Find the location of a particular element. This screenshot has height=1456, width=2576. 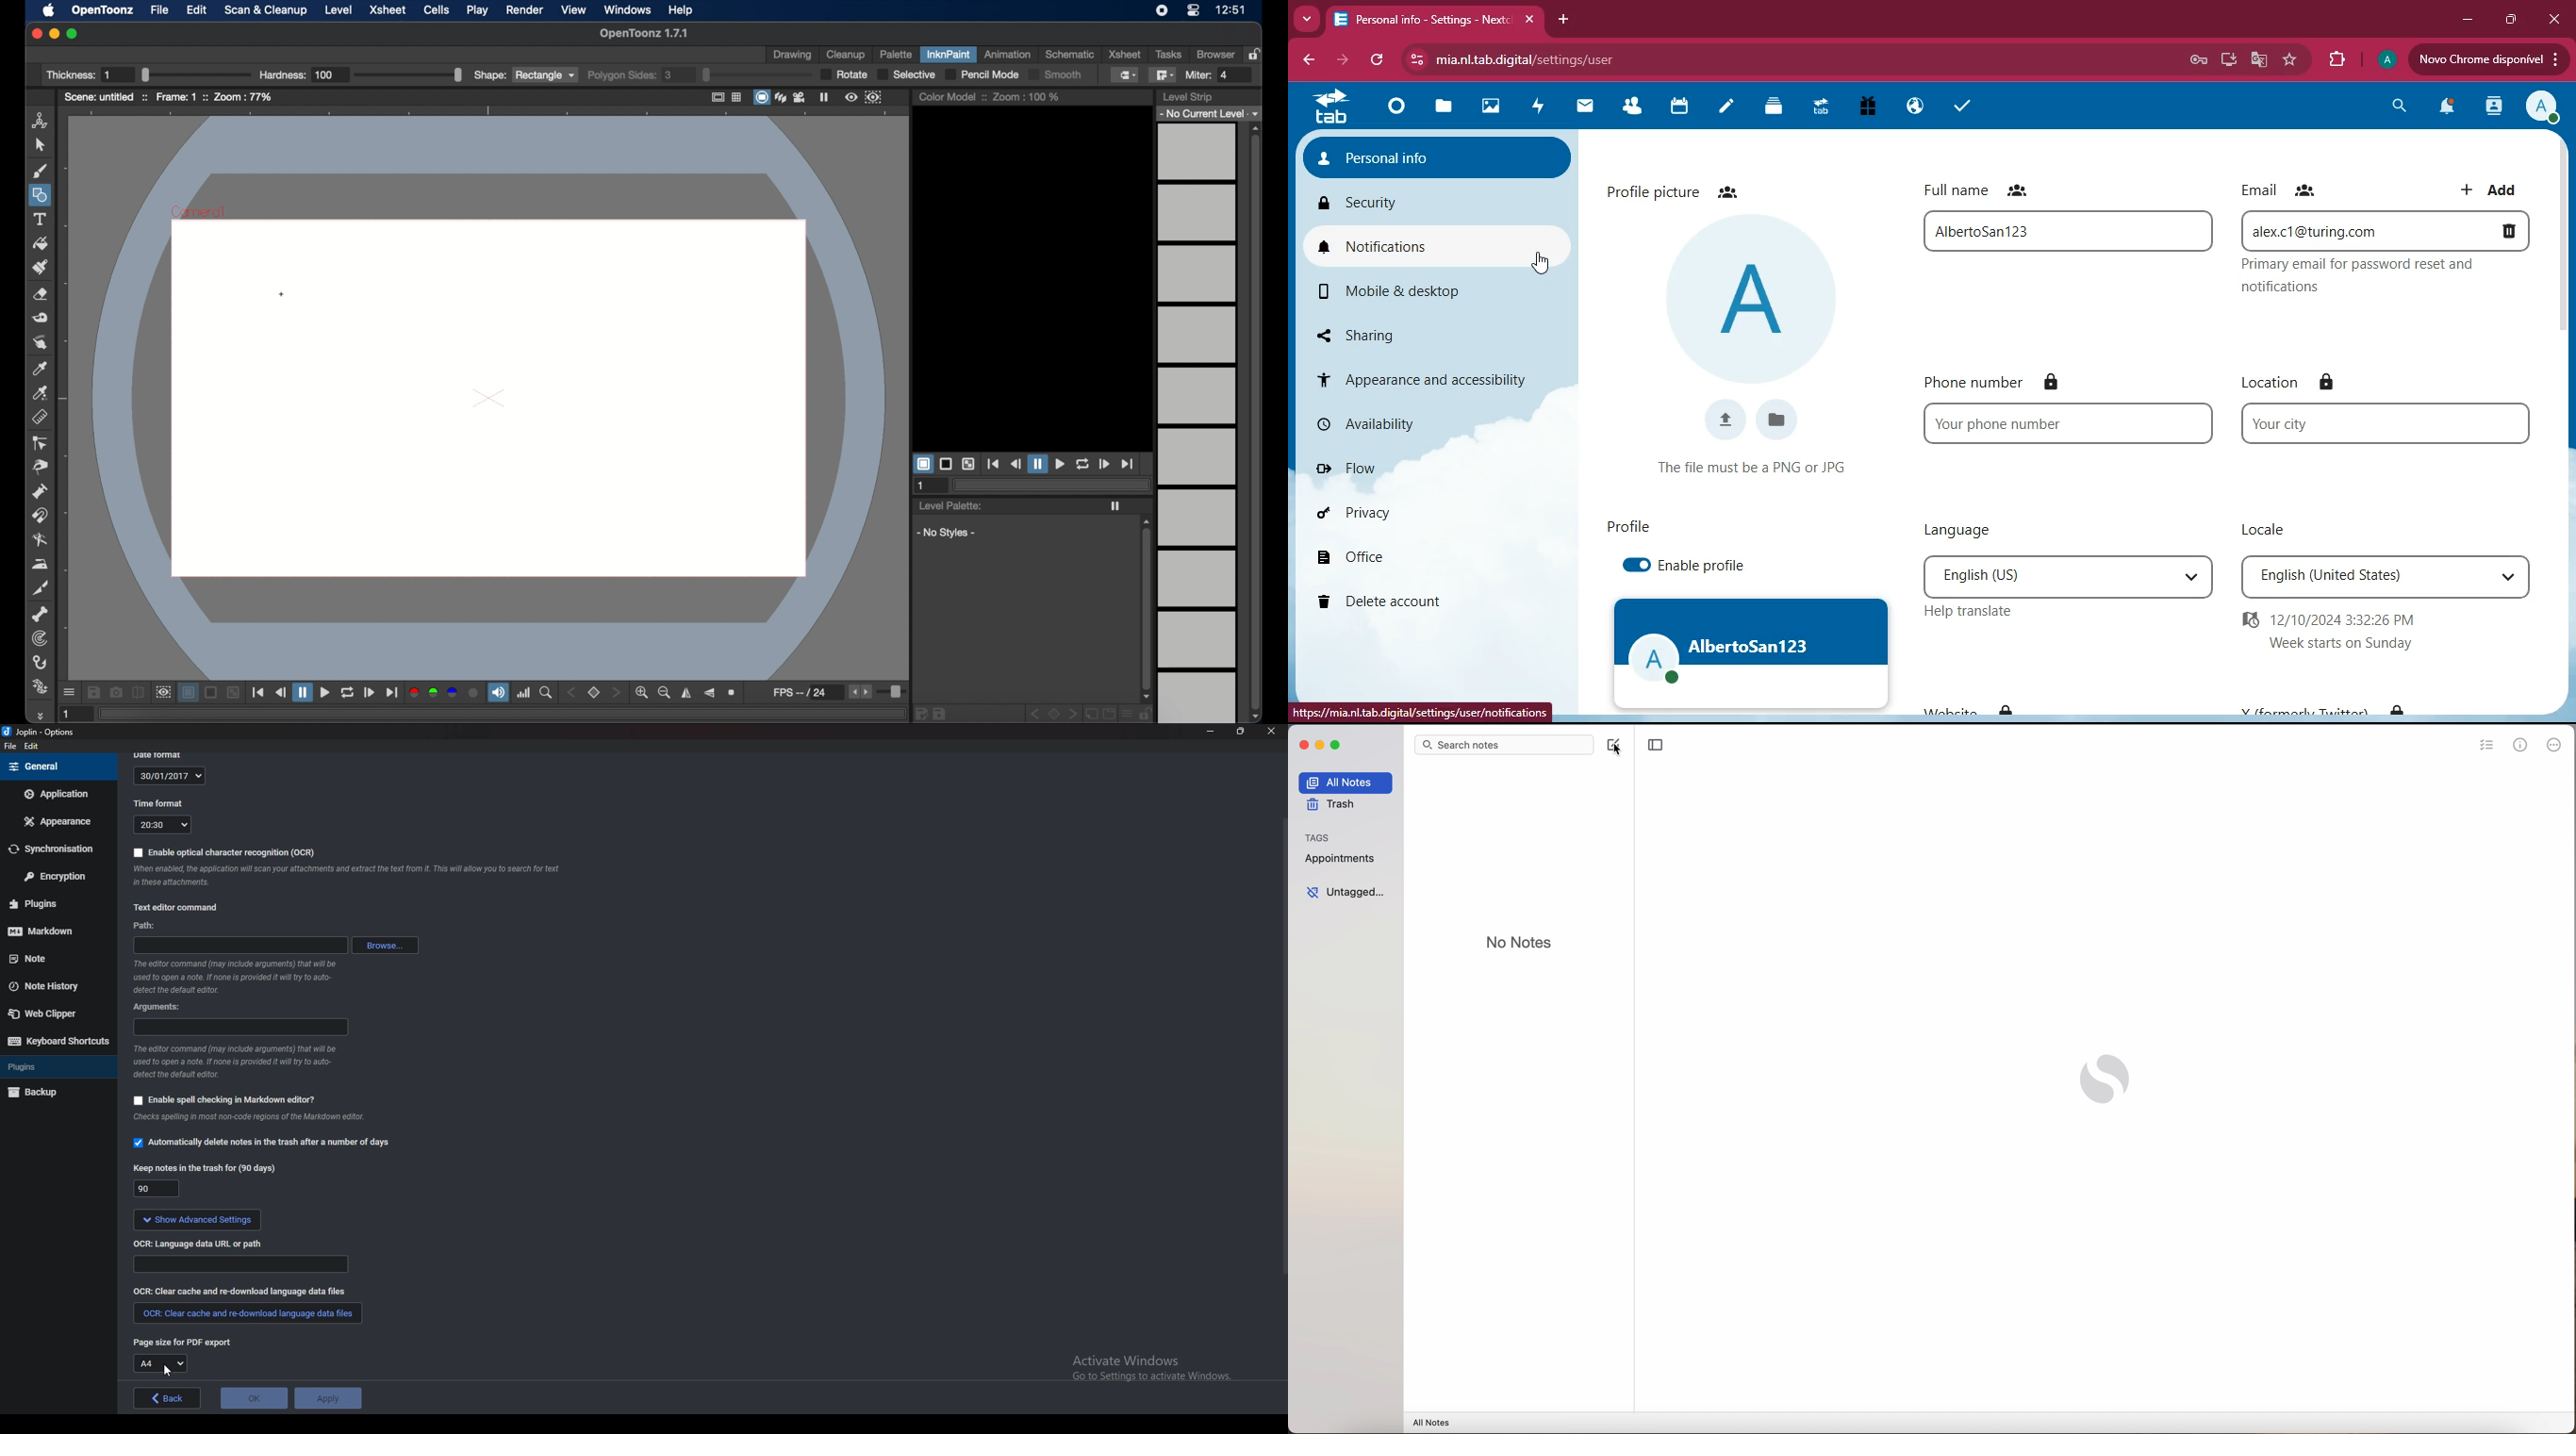

30/01/2017 is located at coordinates (169, 776).